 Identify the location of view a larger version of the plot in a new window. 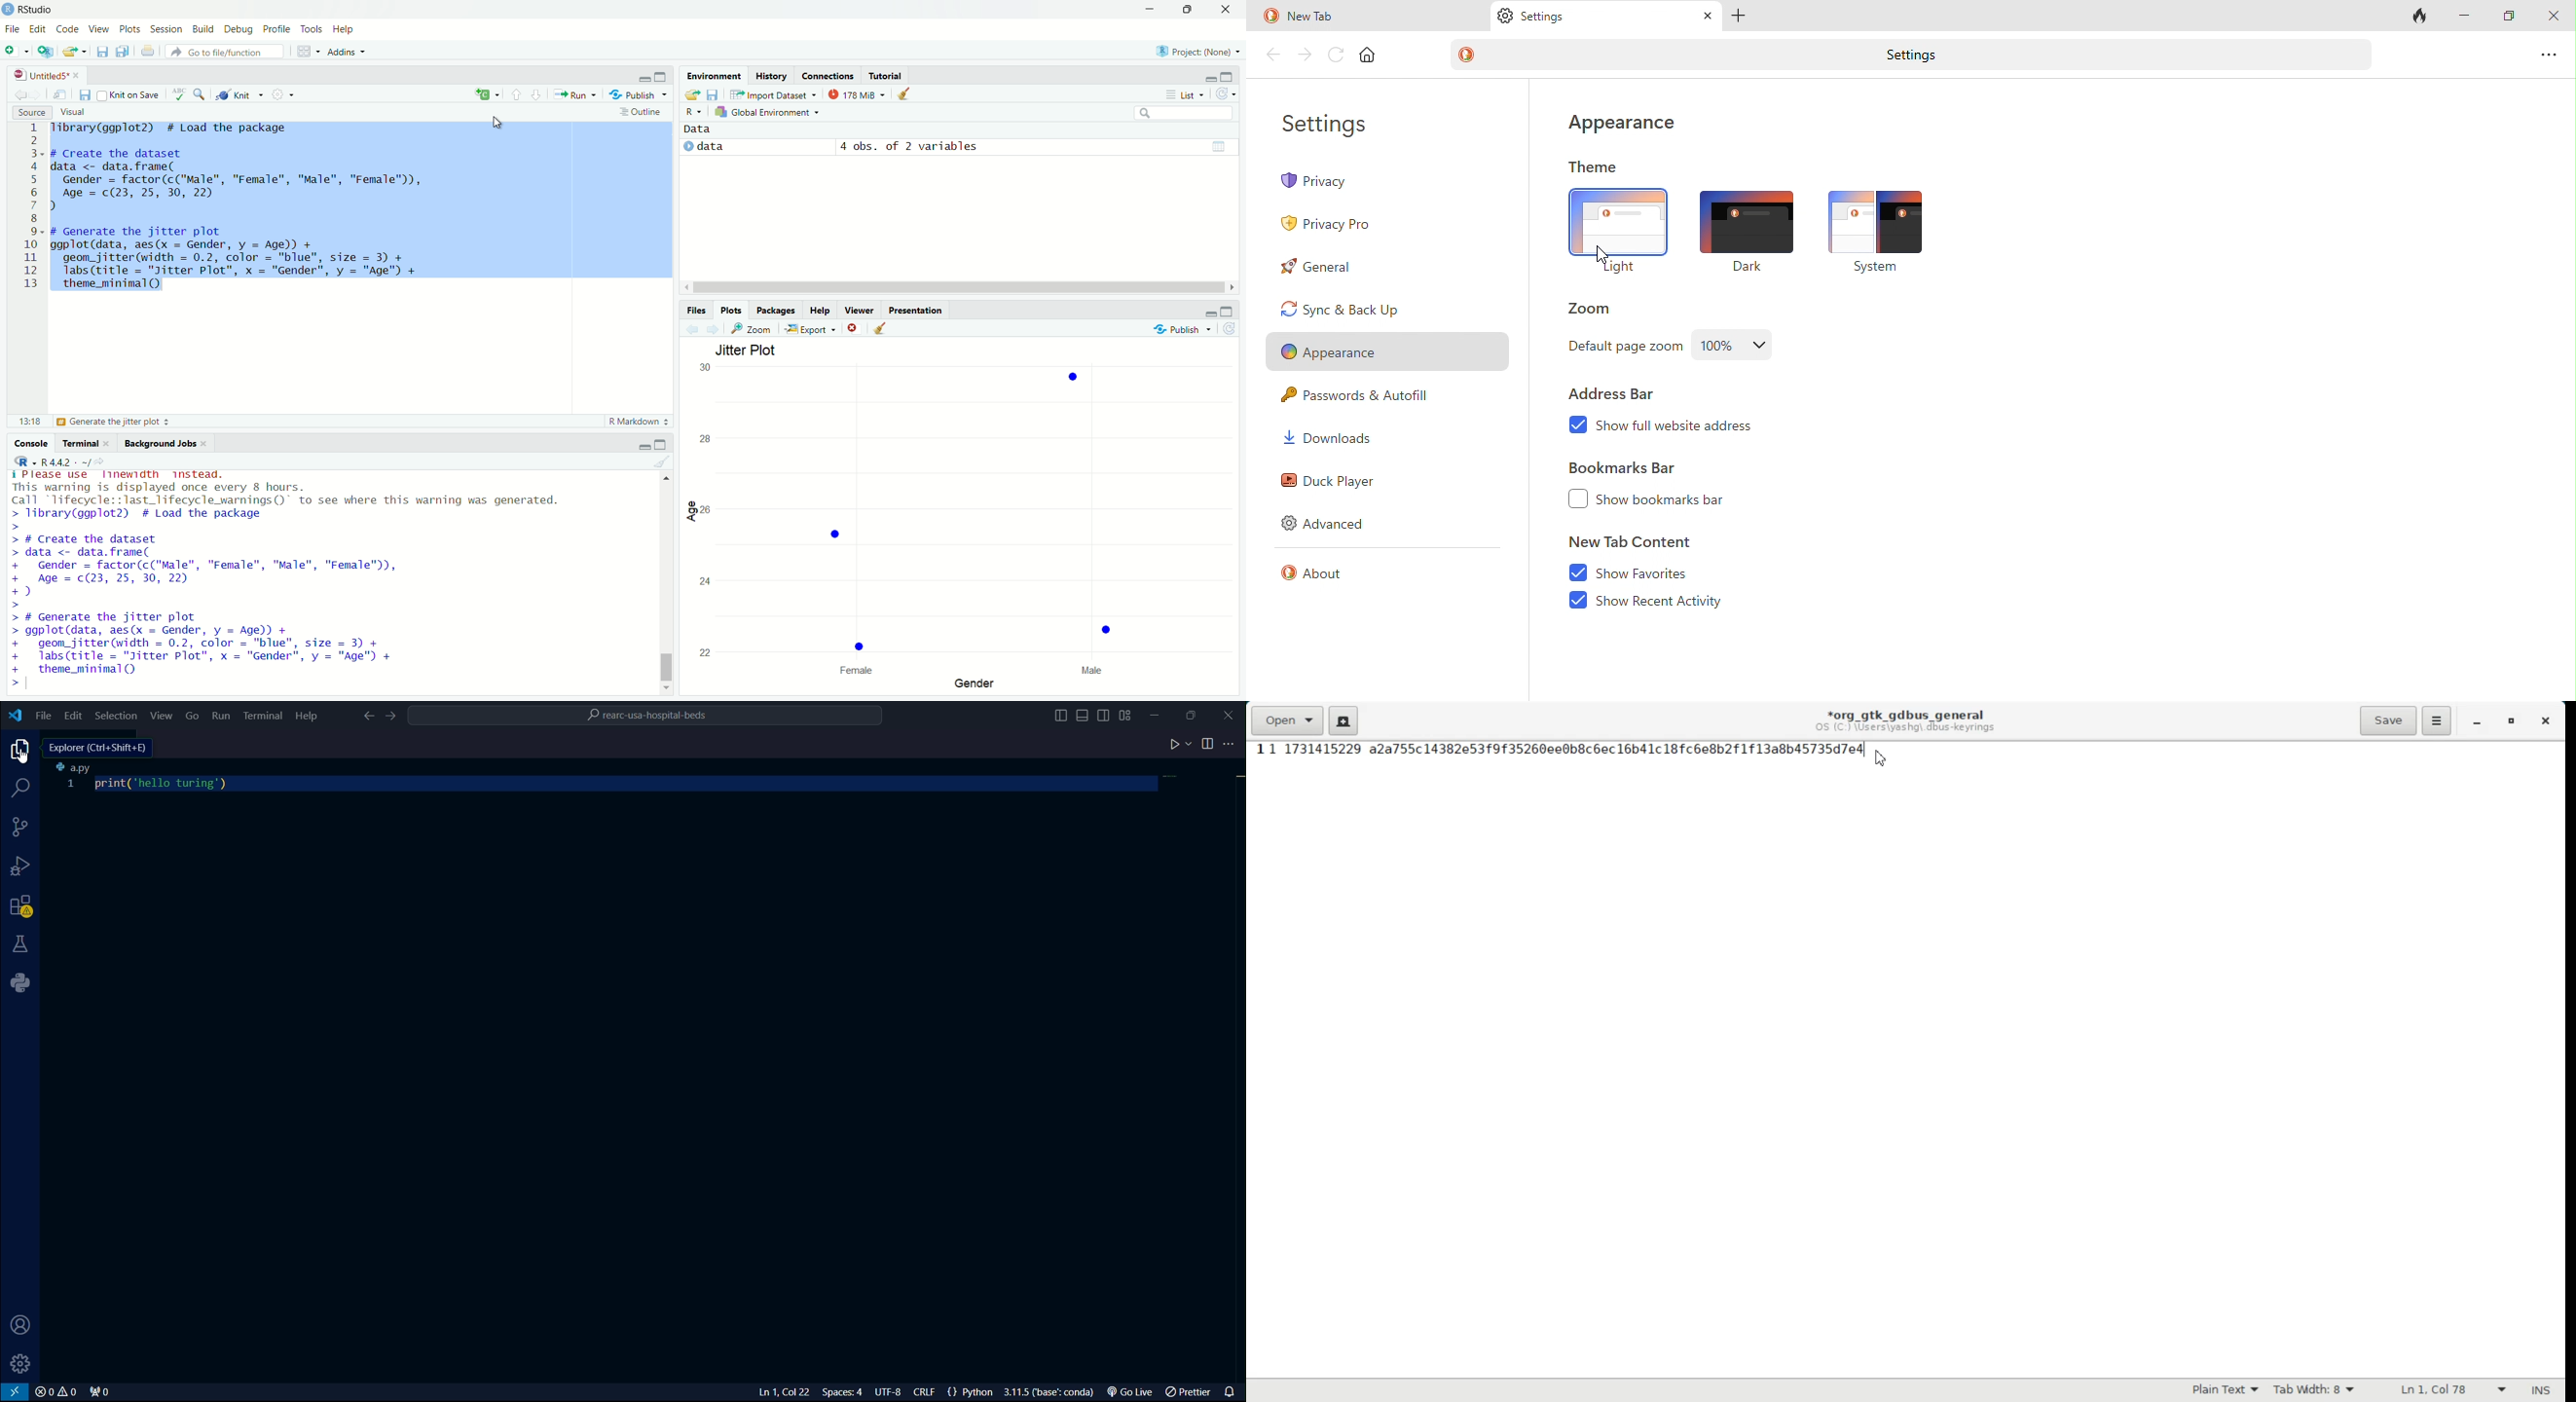
(755, 330).